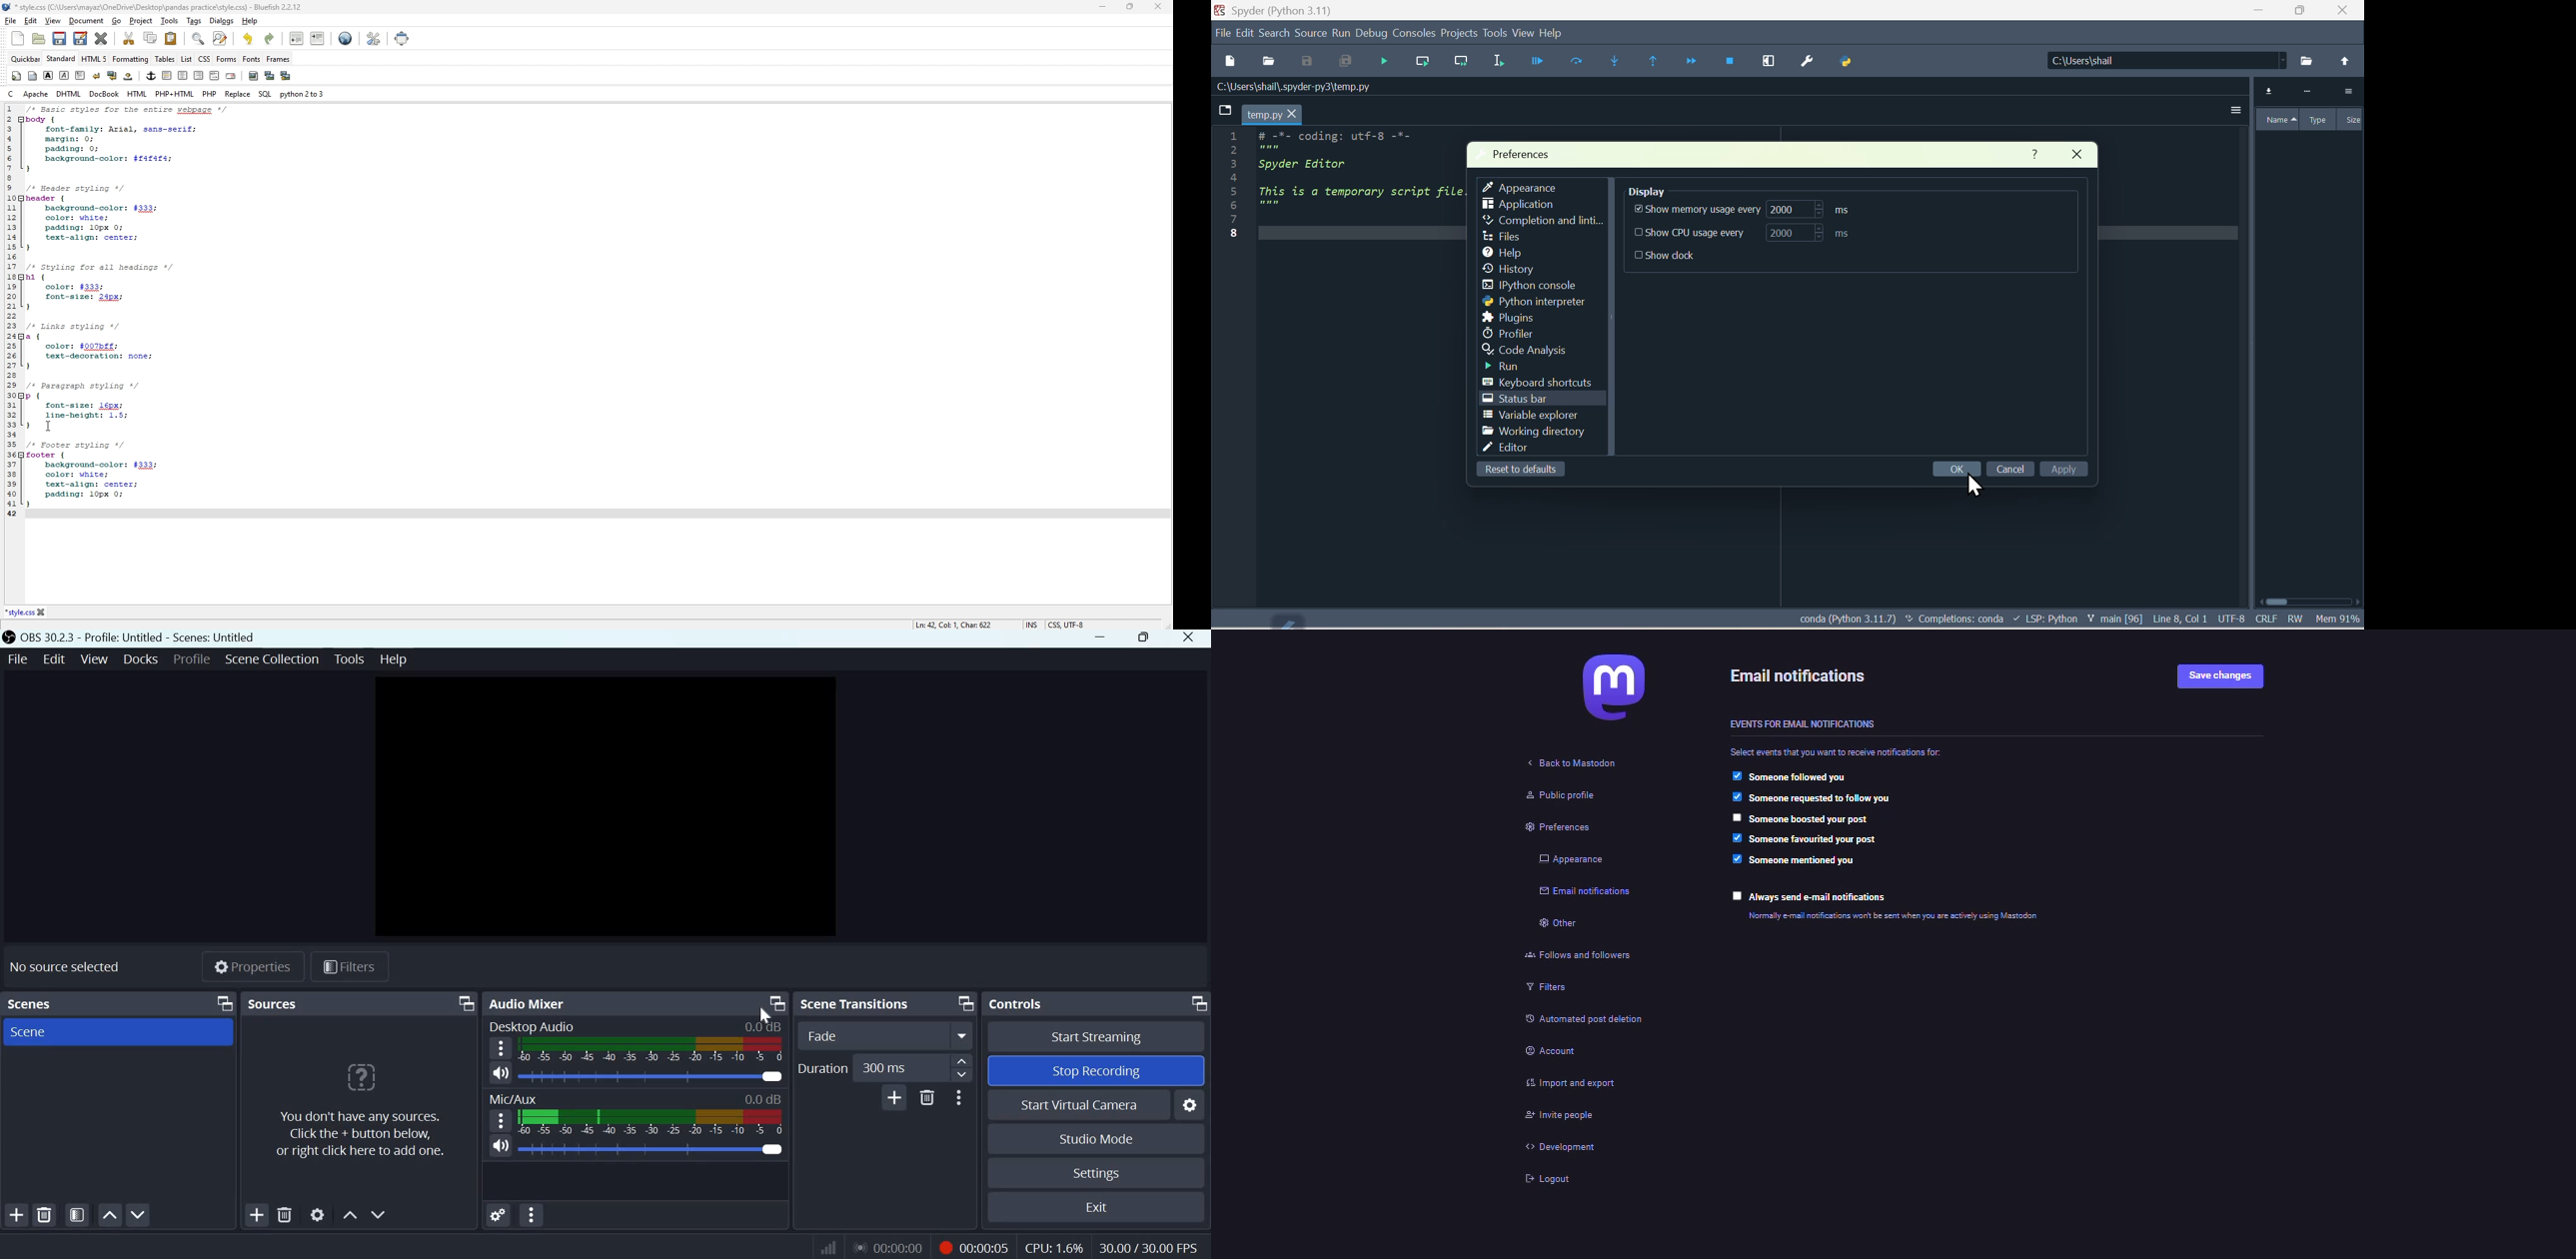  What do you see at coordinates (501, 1145) in the screenshot?
I see `Speaker icon` at bounding box center [501, 1145].